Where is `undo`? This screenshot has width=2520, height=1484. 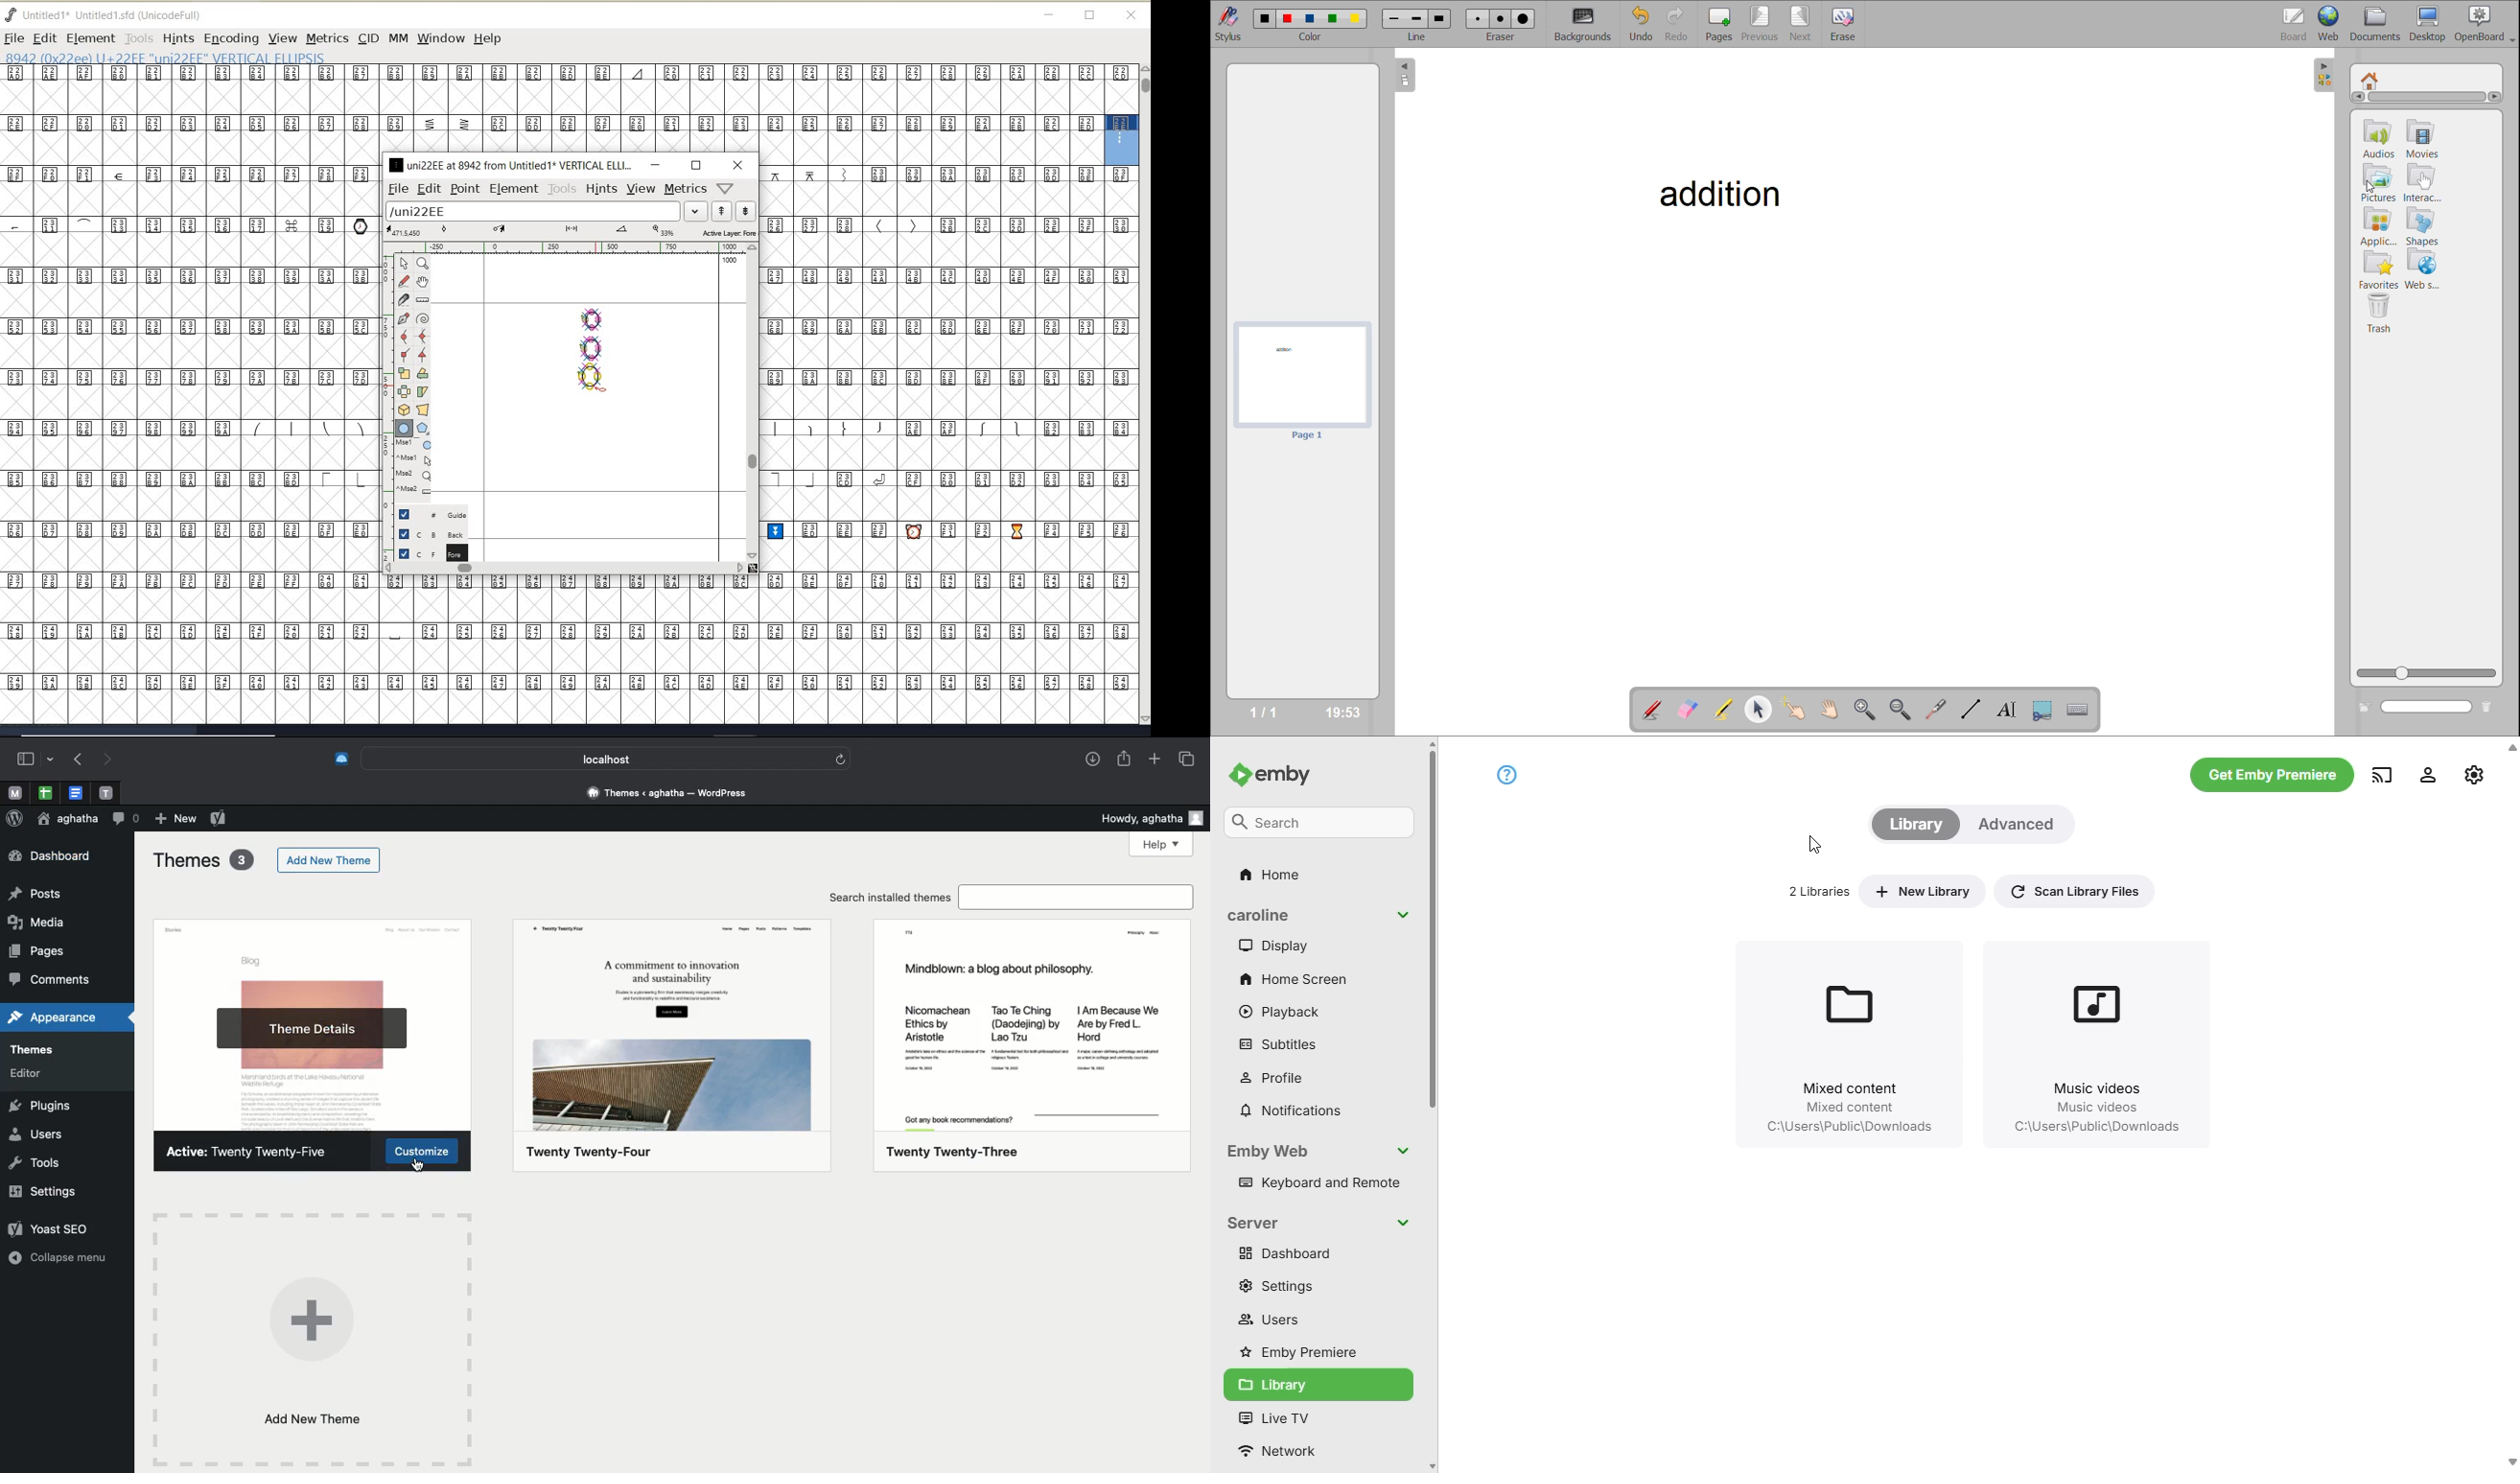
undo is located at coordinates (1647, 24).